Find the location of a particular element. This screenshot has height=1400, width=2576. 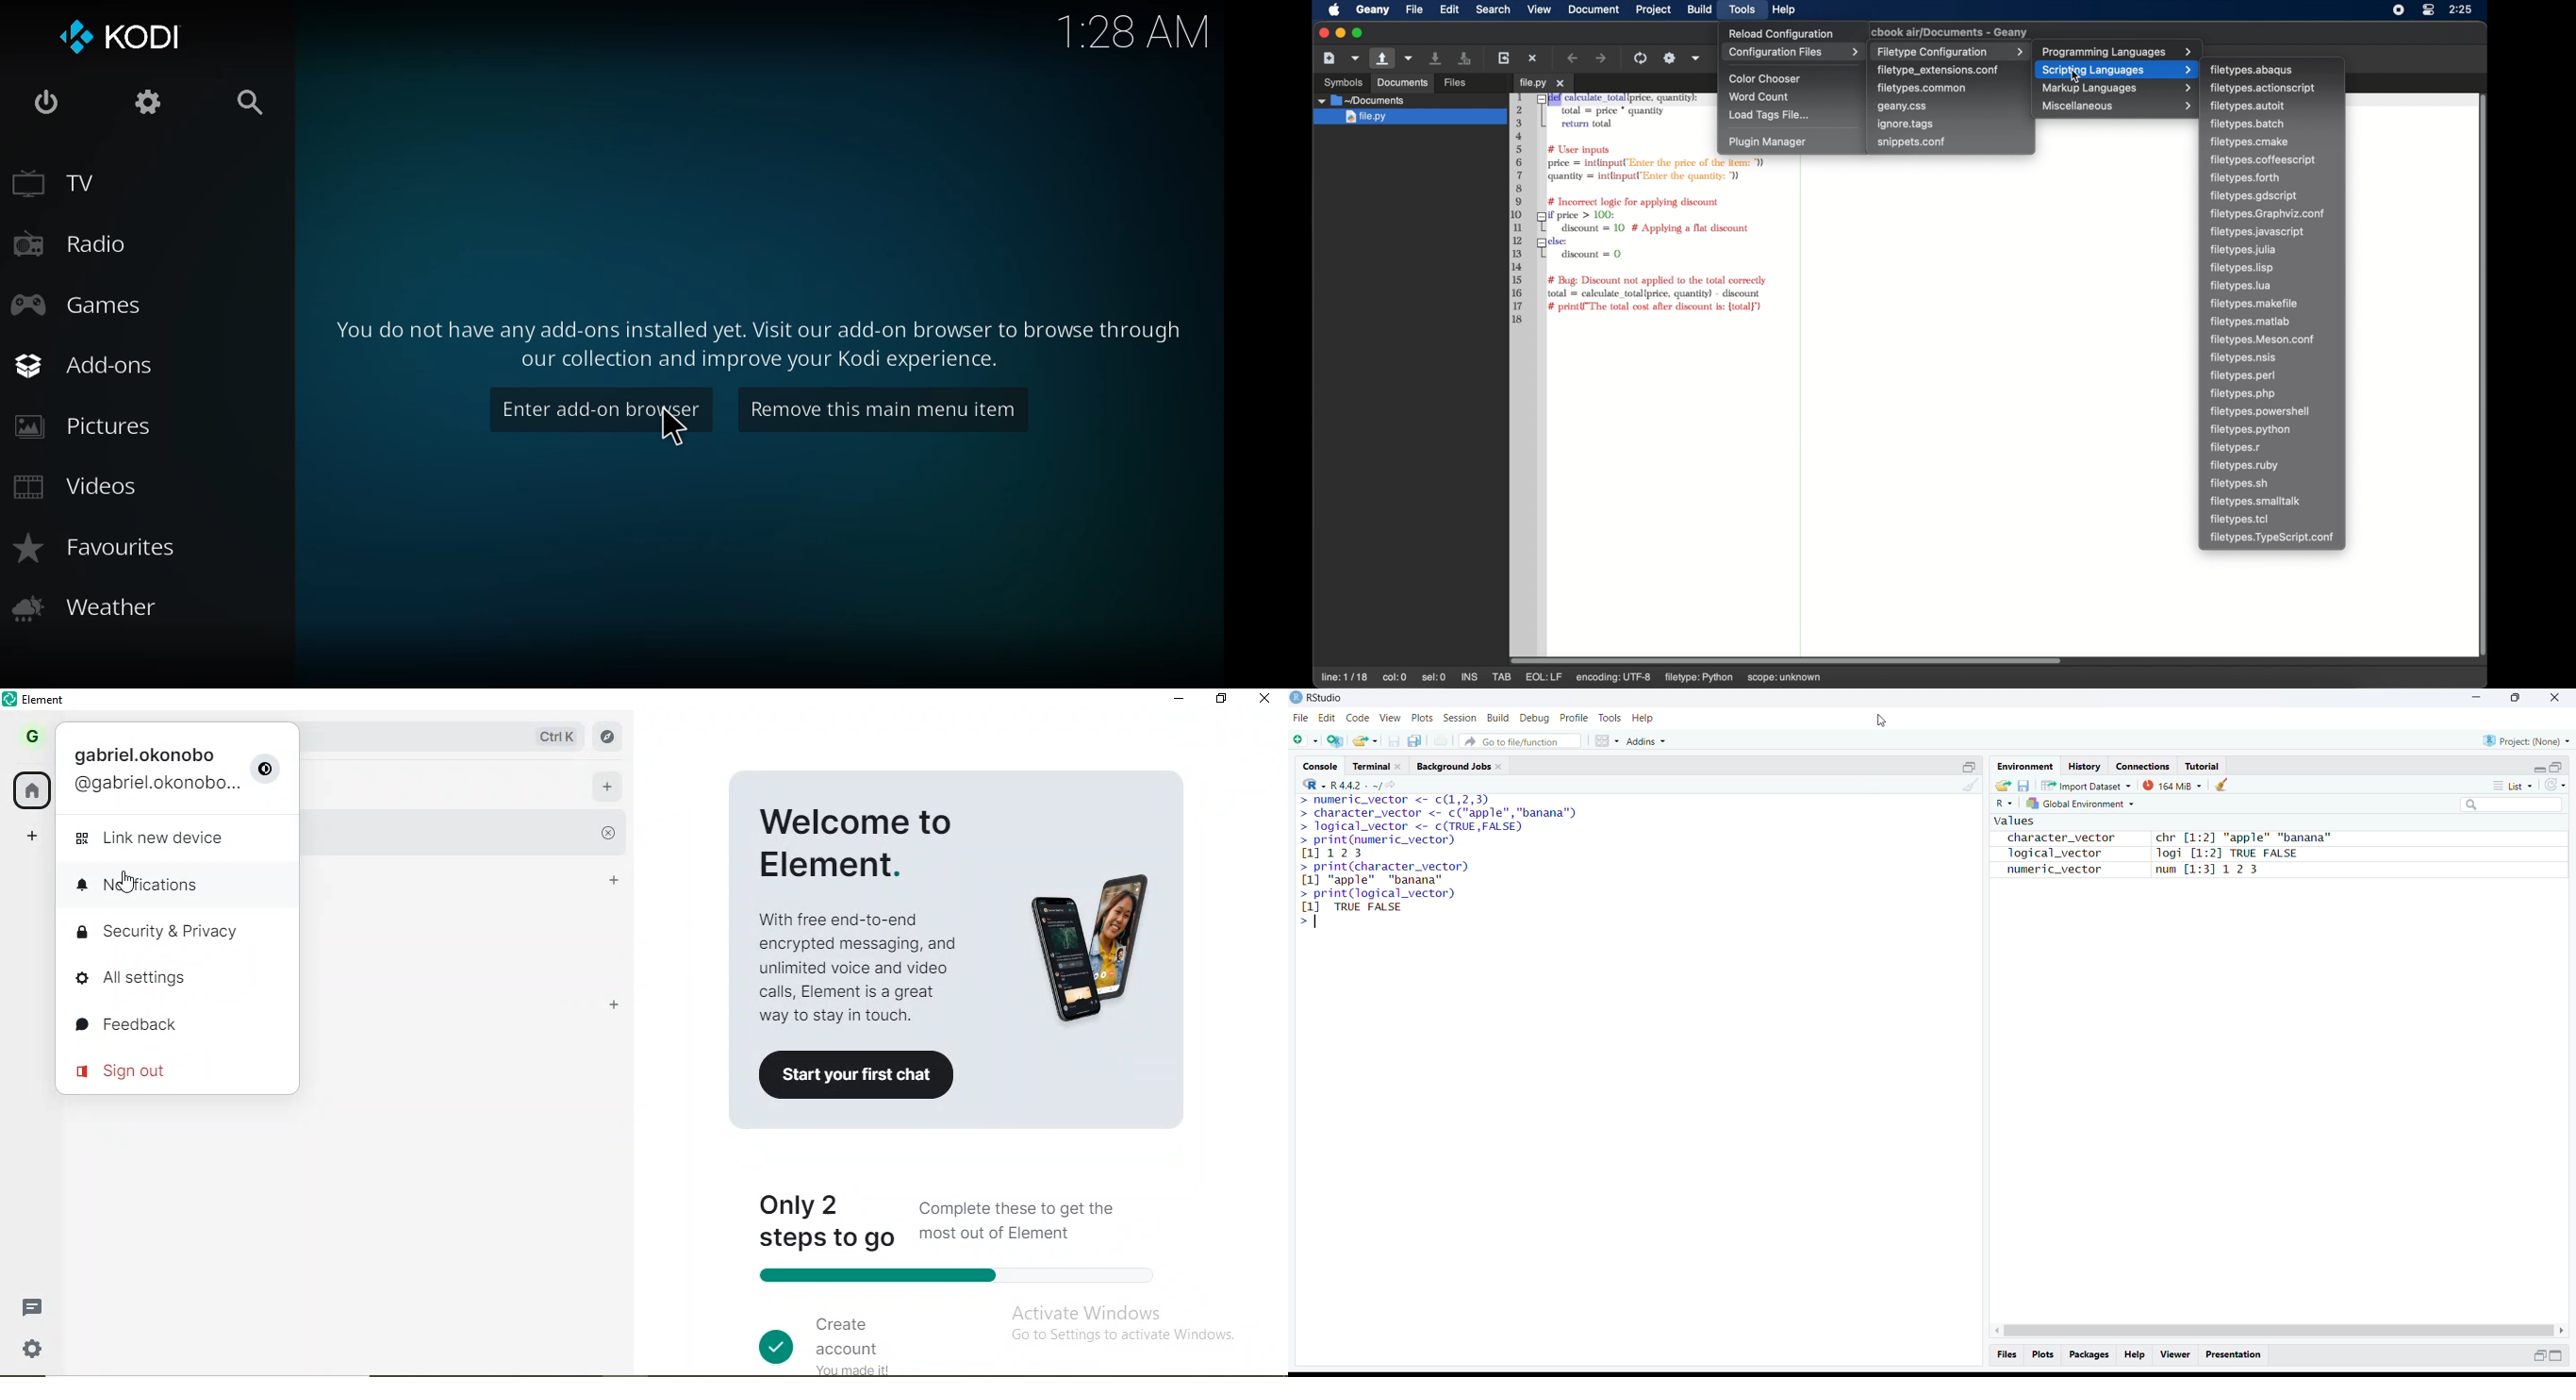

cursor is located at coordinates (1314, 802).